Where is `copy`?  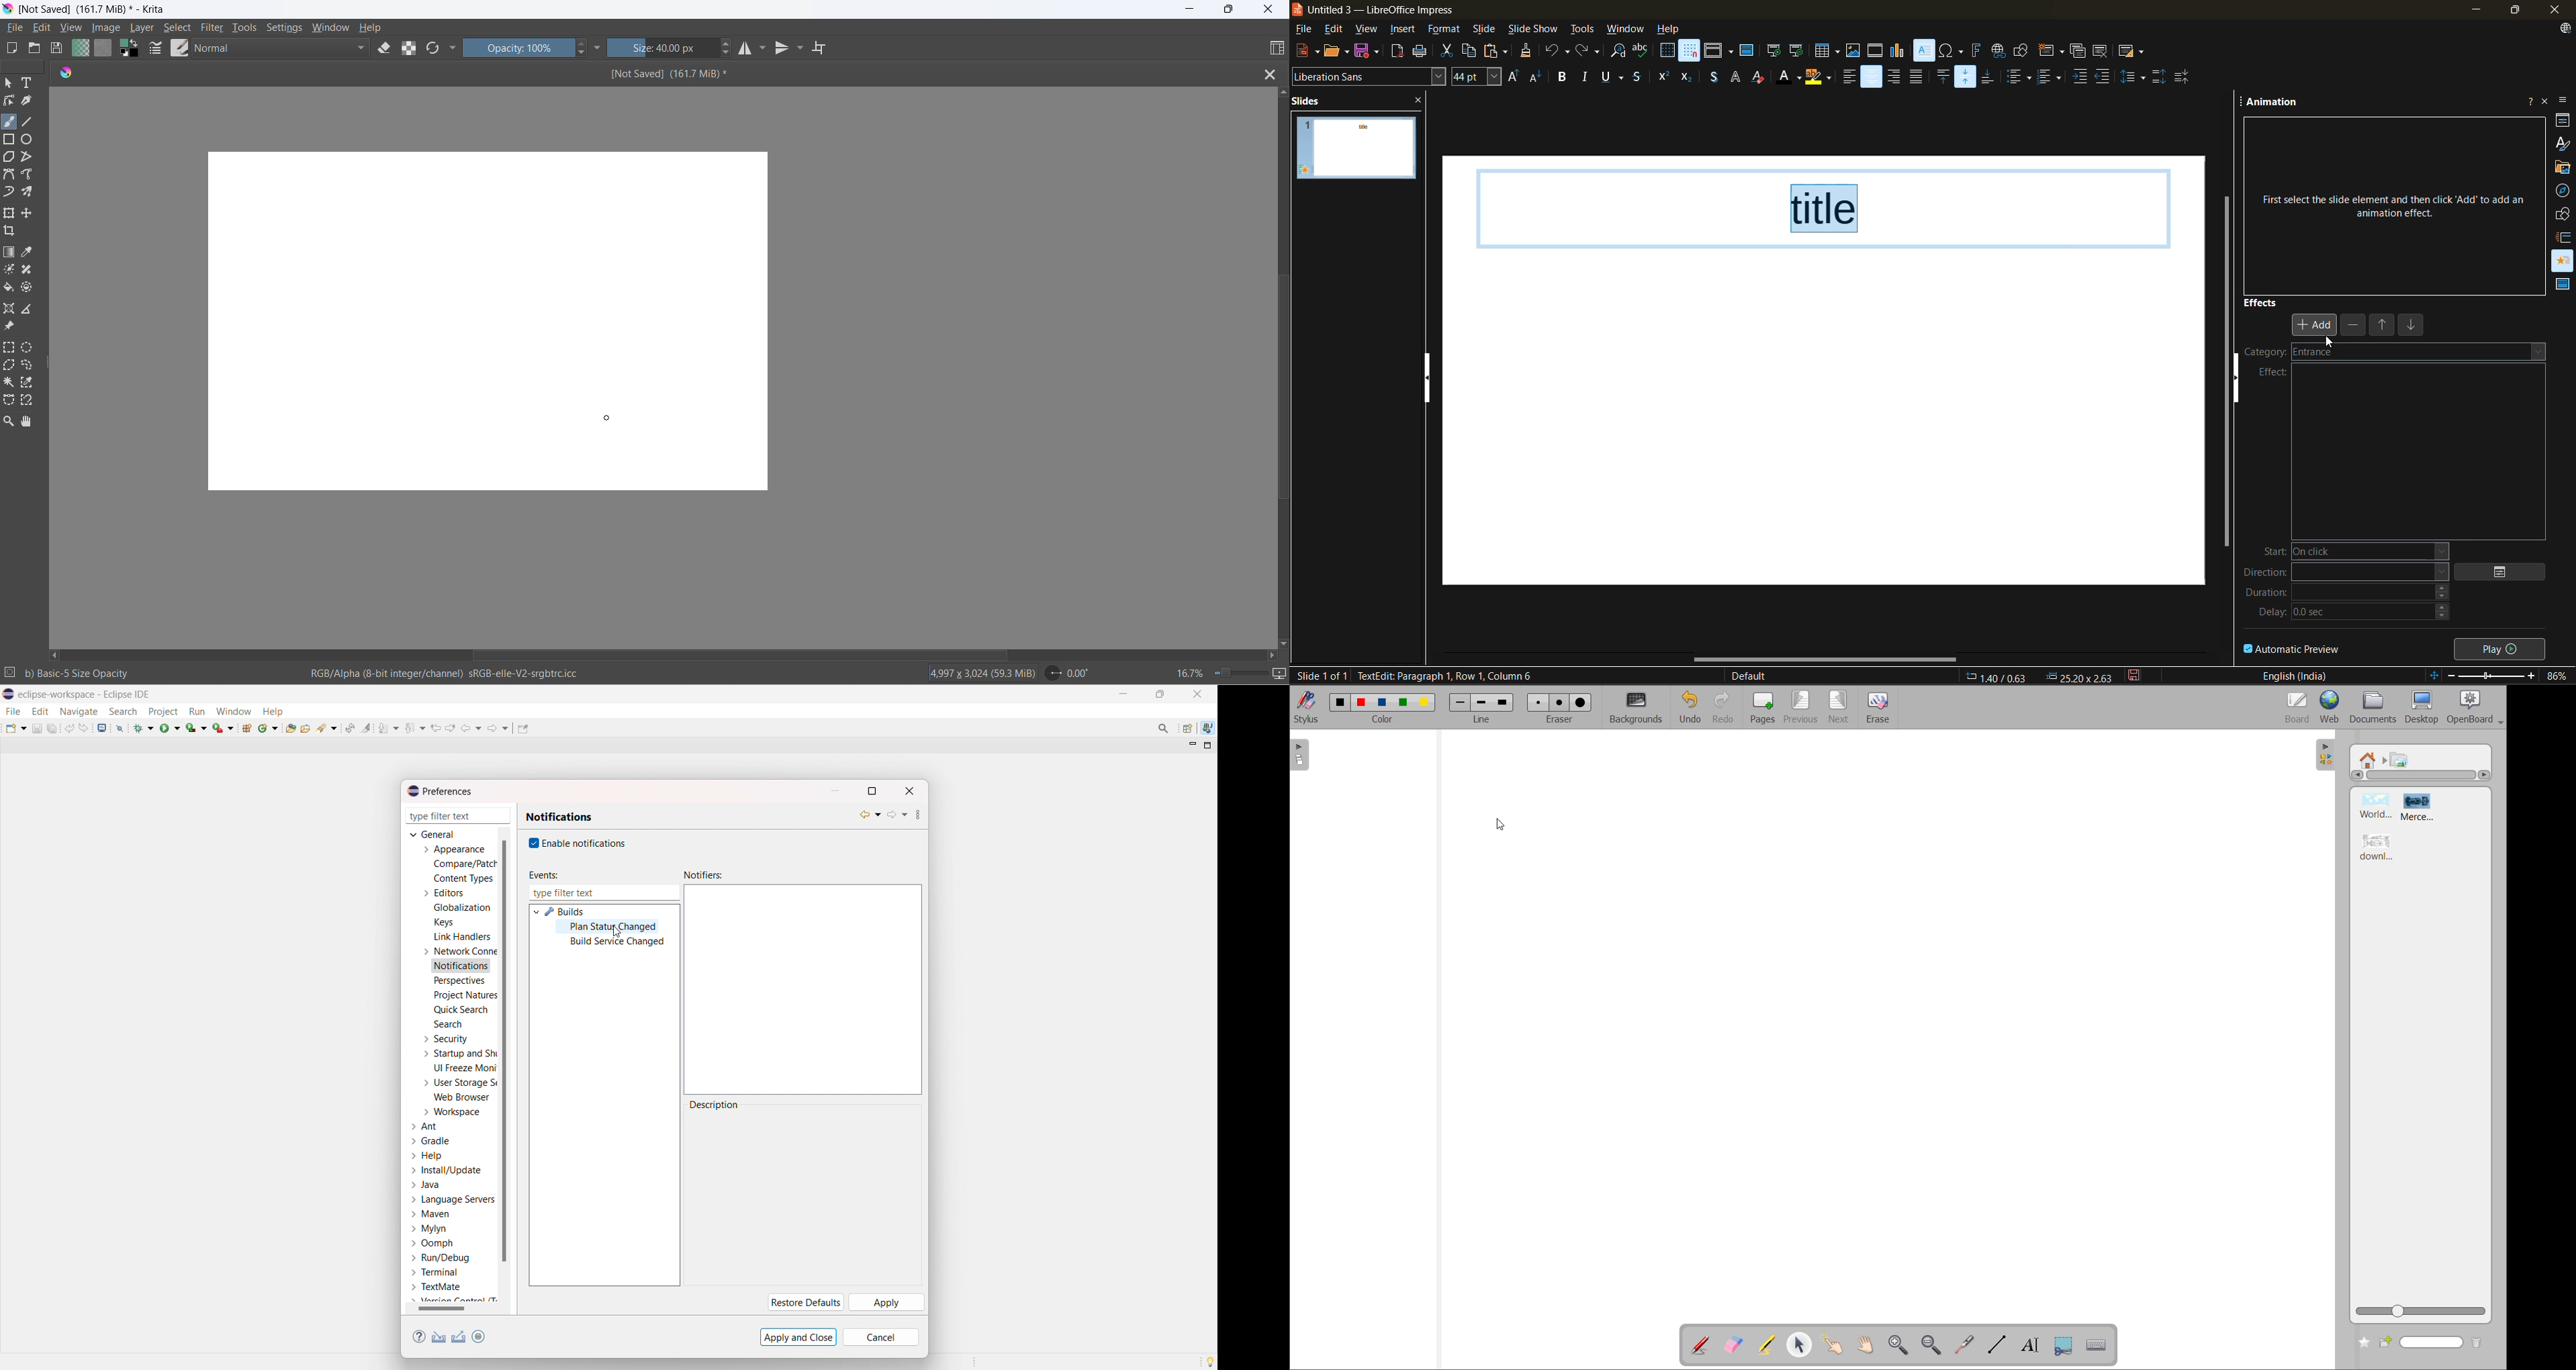 copy is located at coordinates (1473, 51).